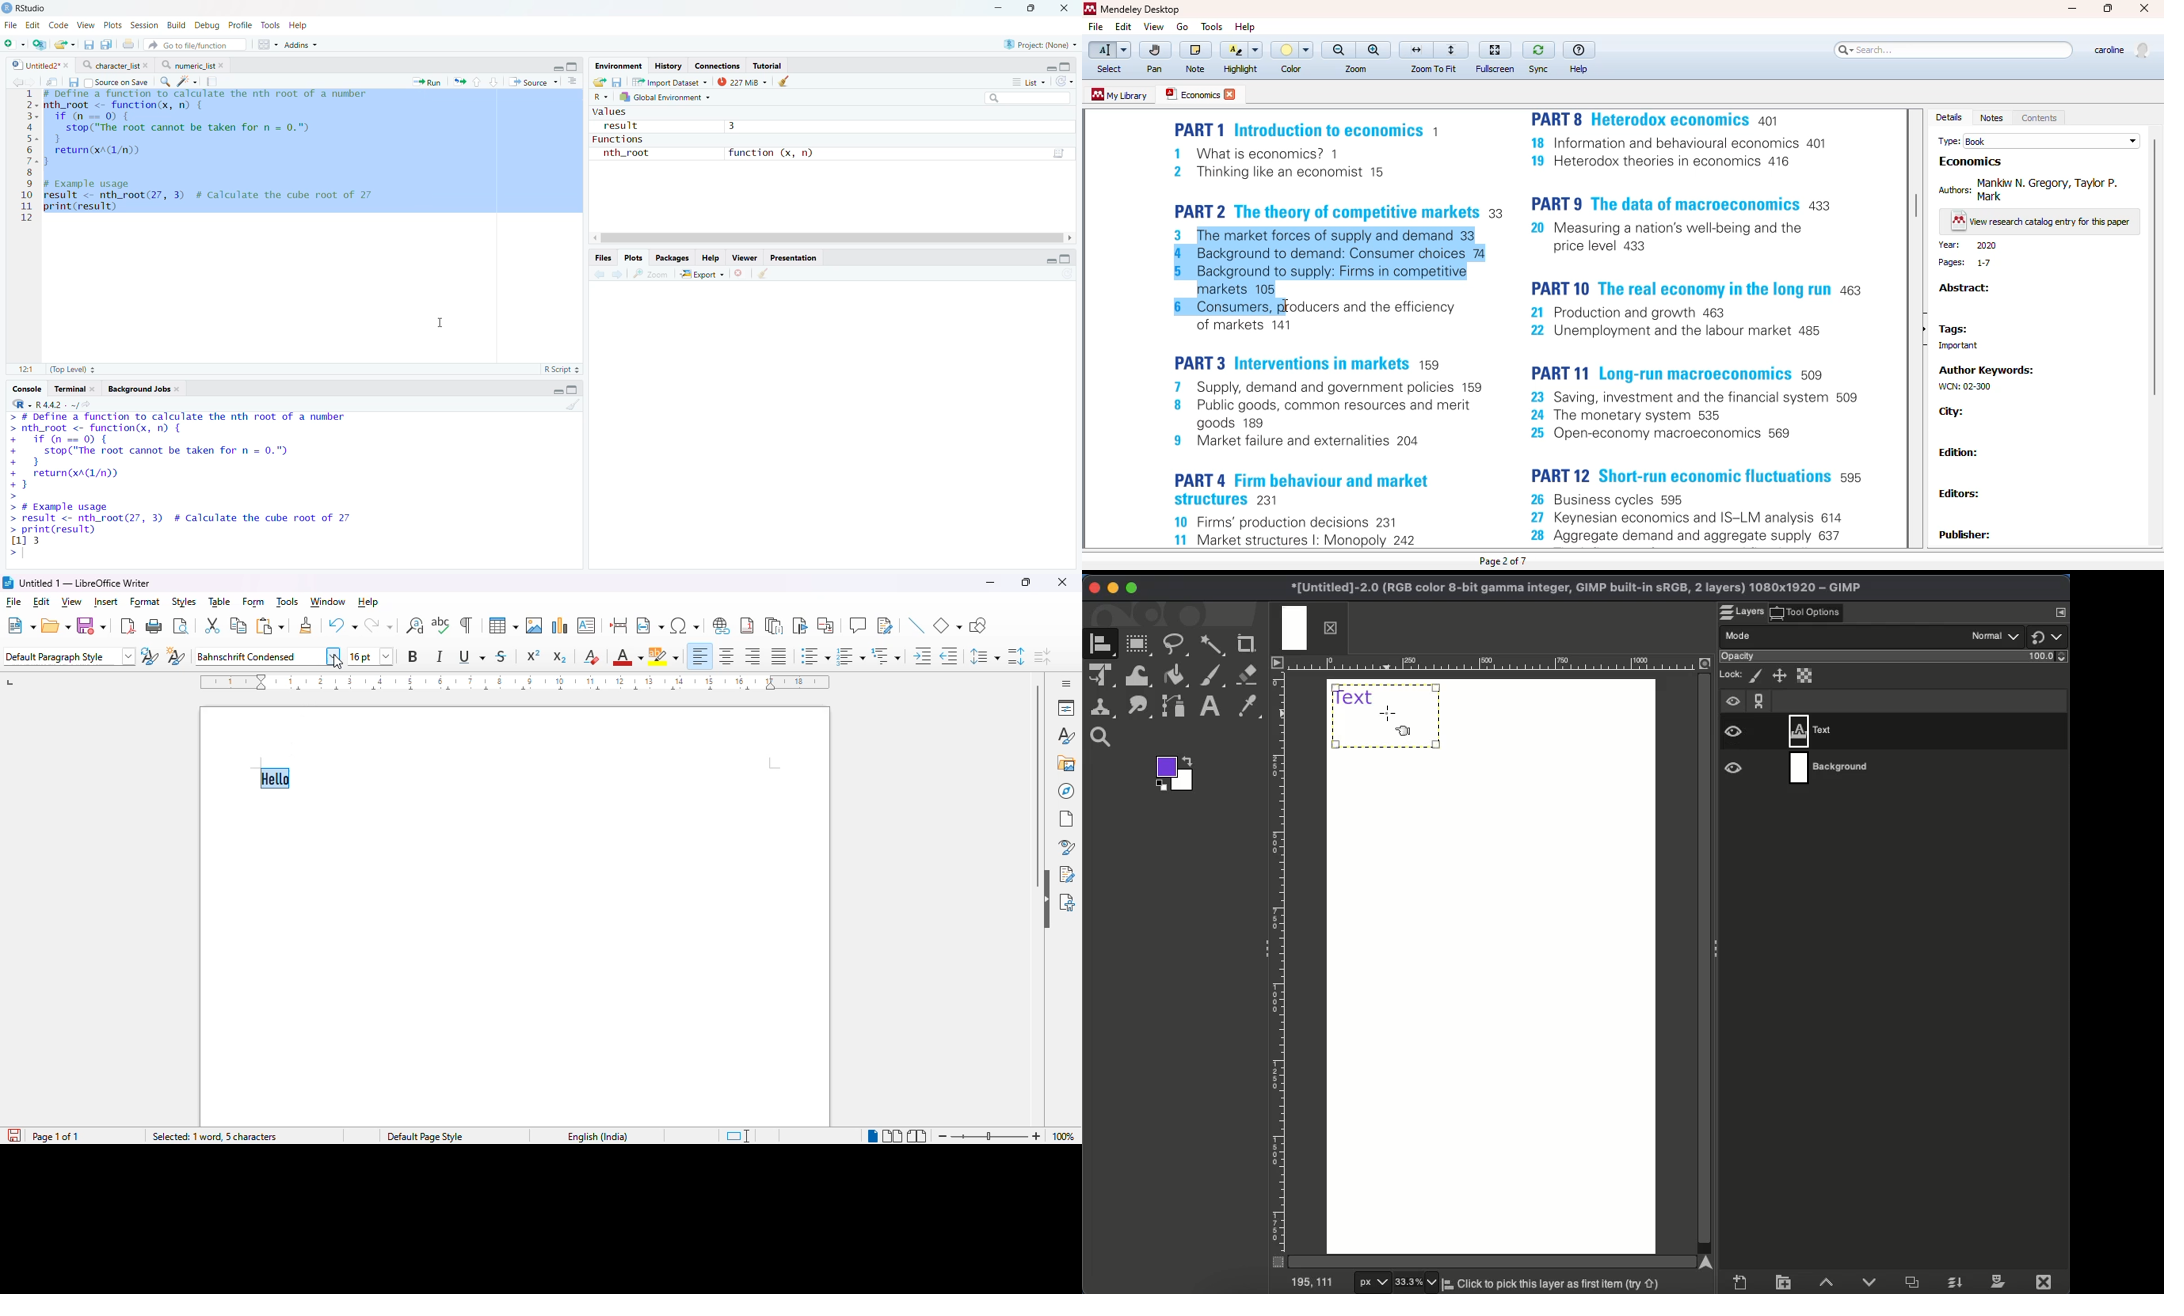  Describe the element at coordinates (72, 370) in the screenshot. I see `(Top Level)` at that location.